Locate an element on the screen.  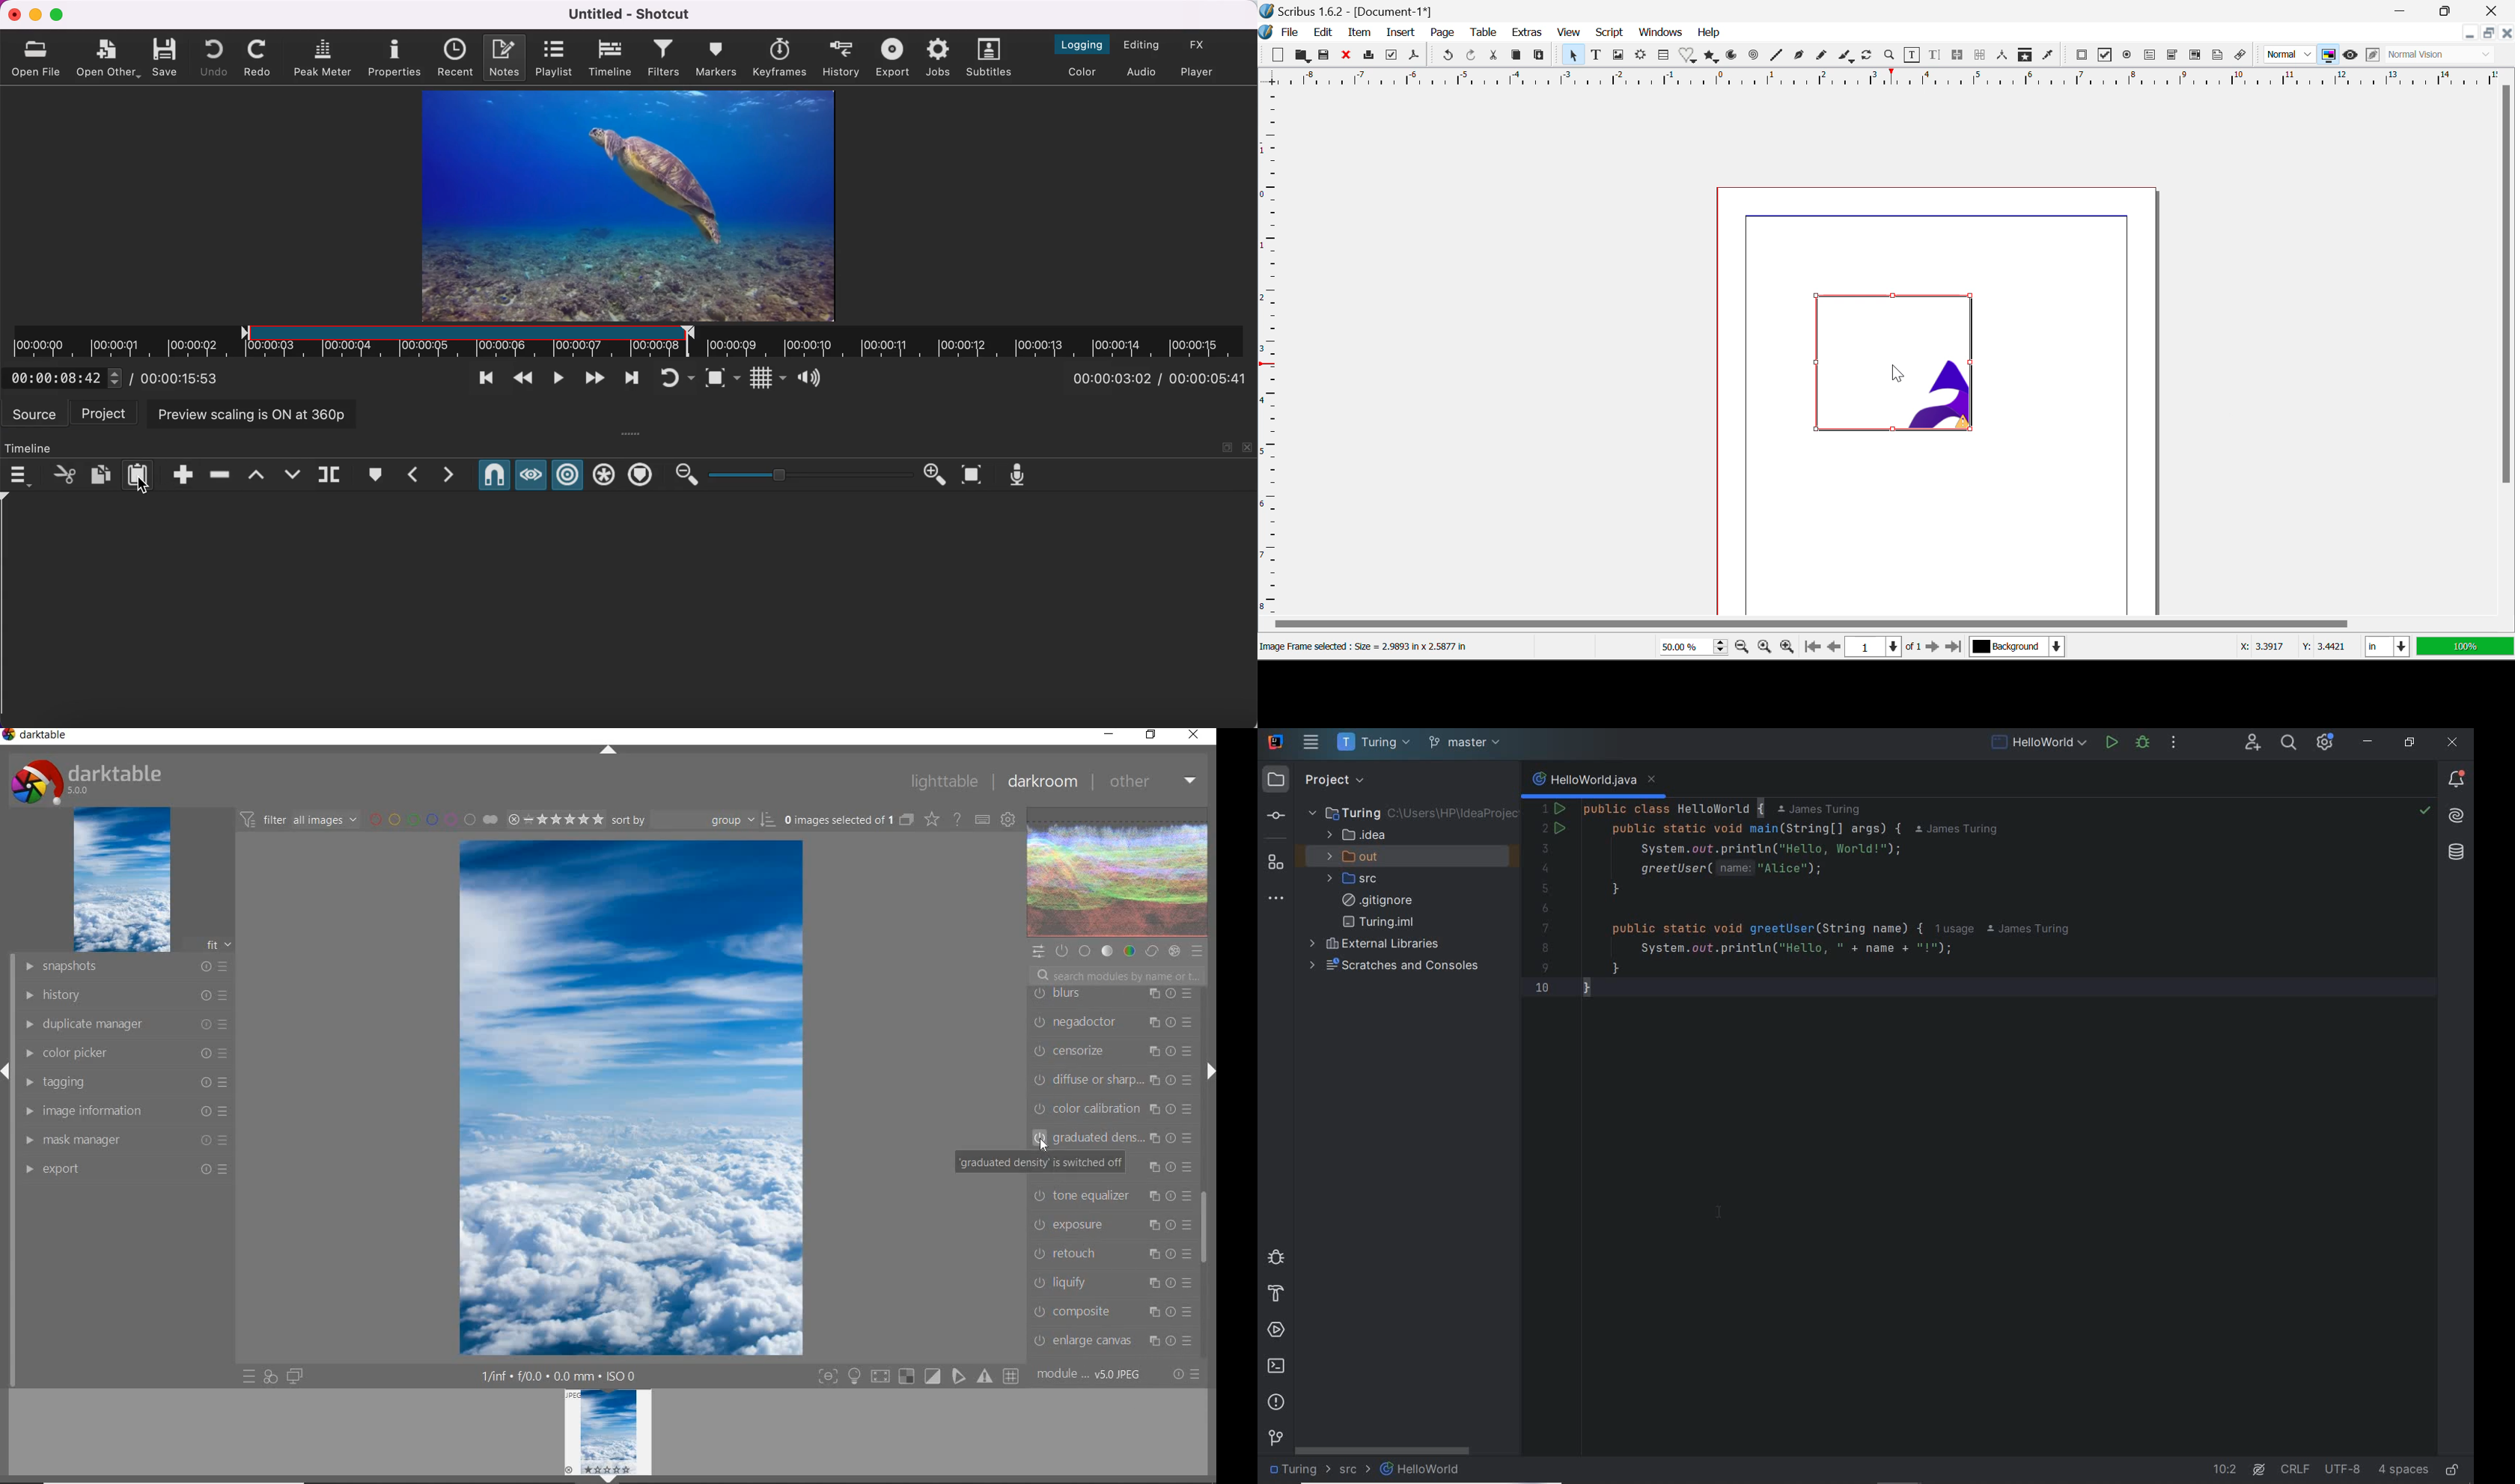
retouch is located at coordinates (1112, 1252).